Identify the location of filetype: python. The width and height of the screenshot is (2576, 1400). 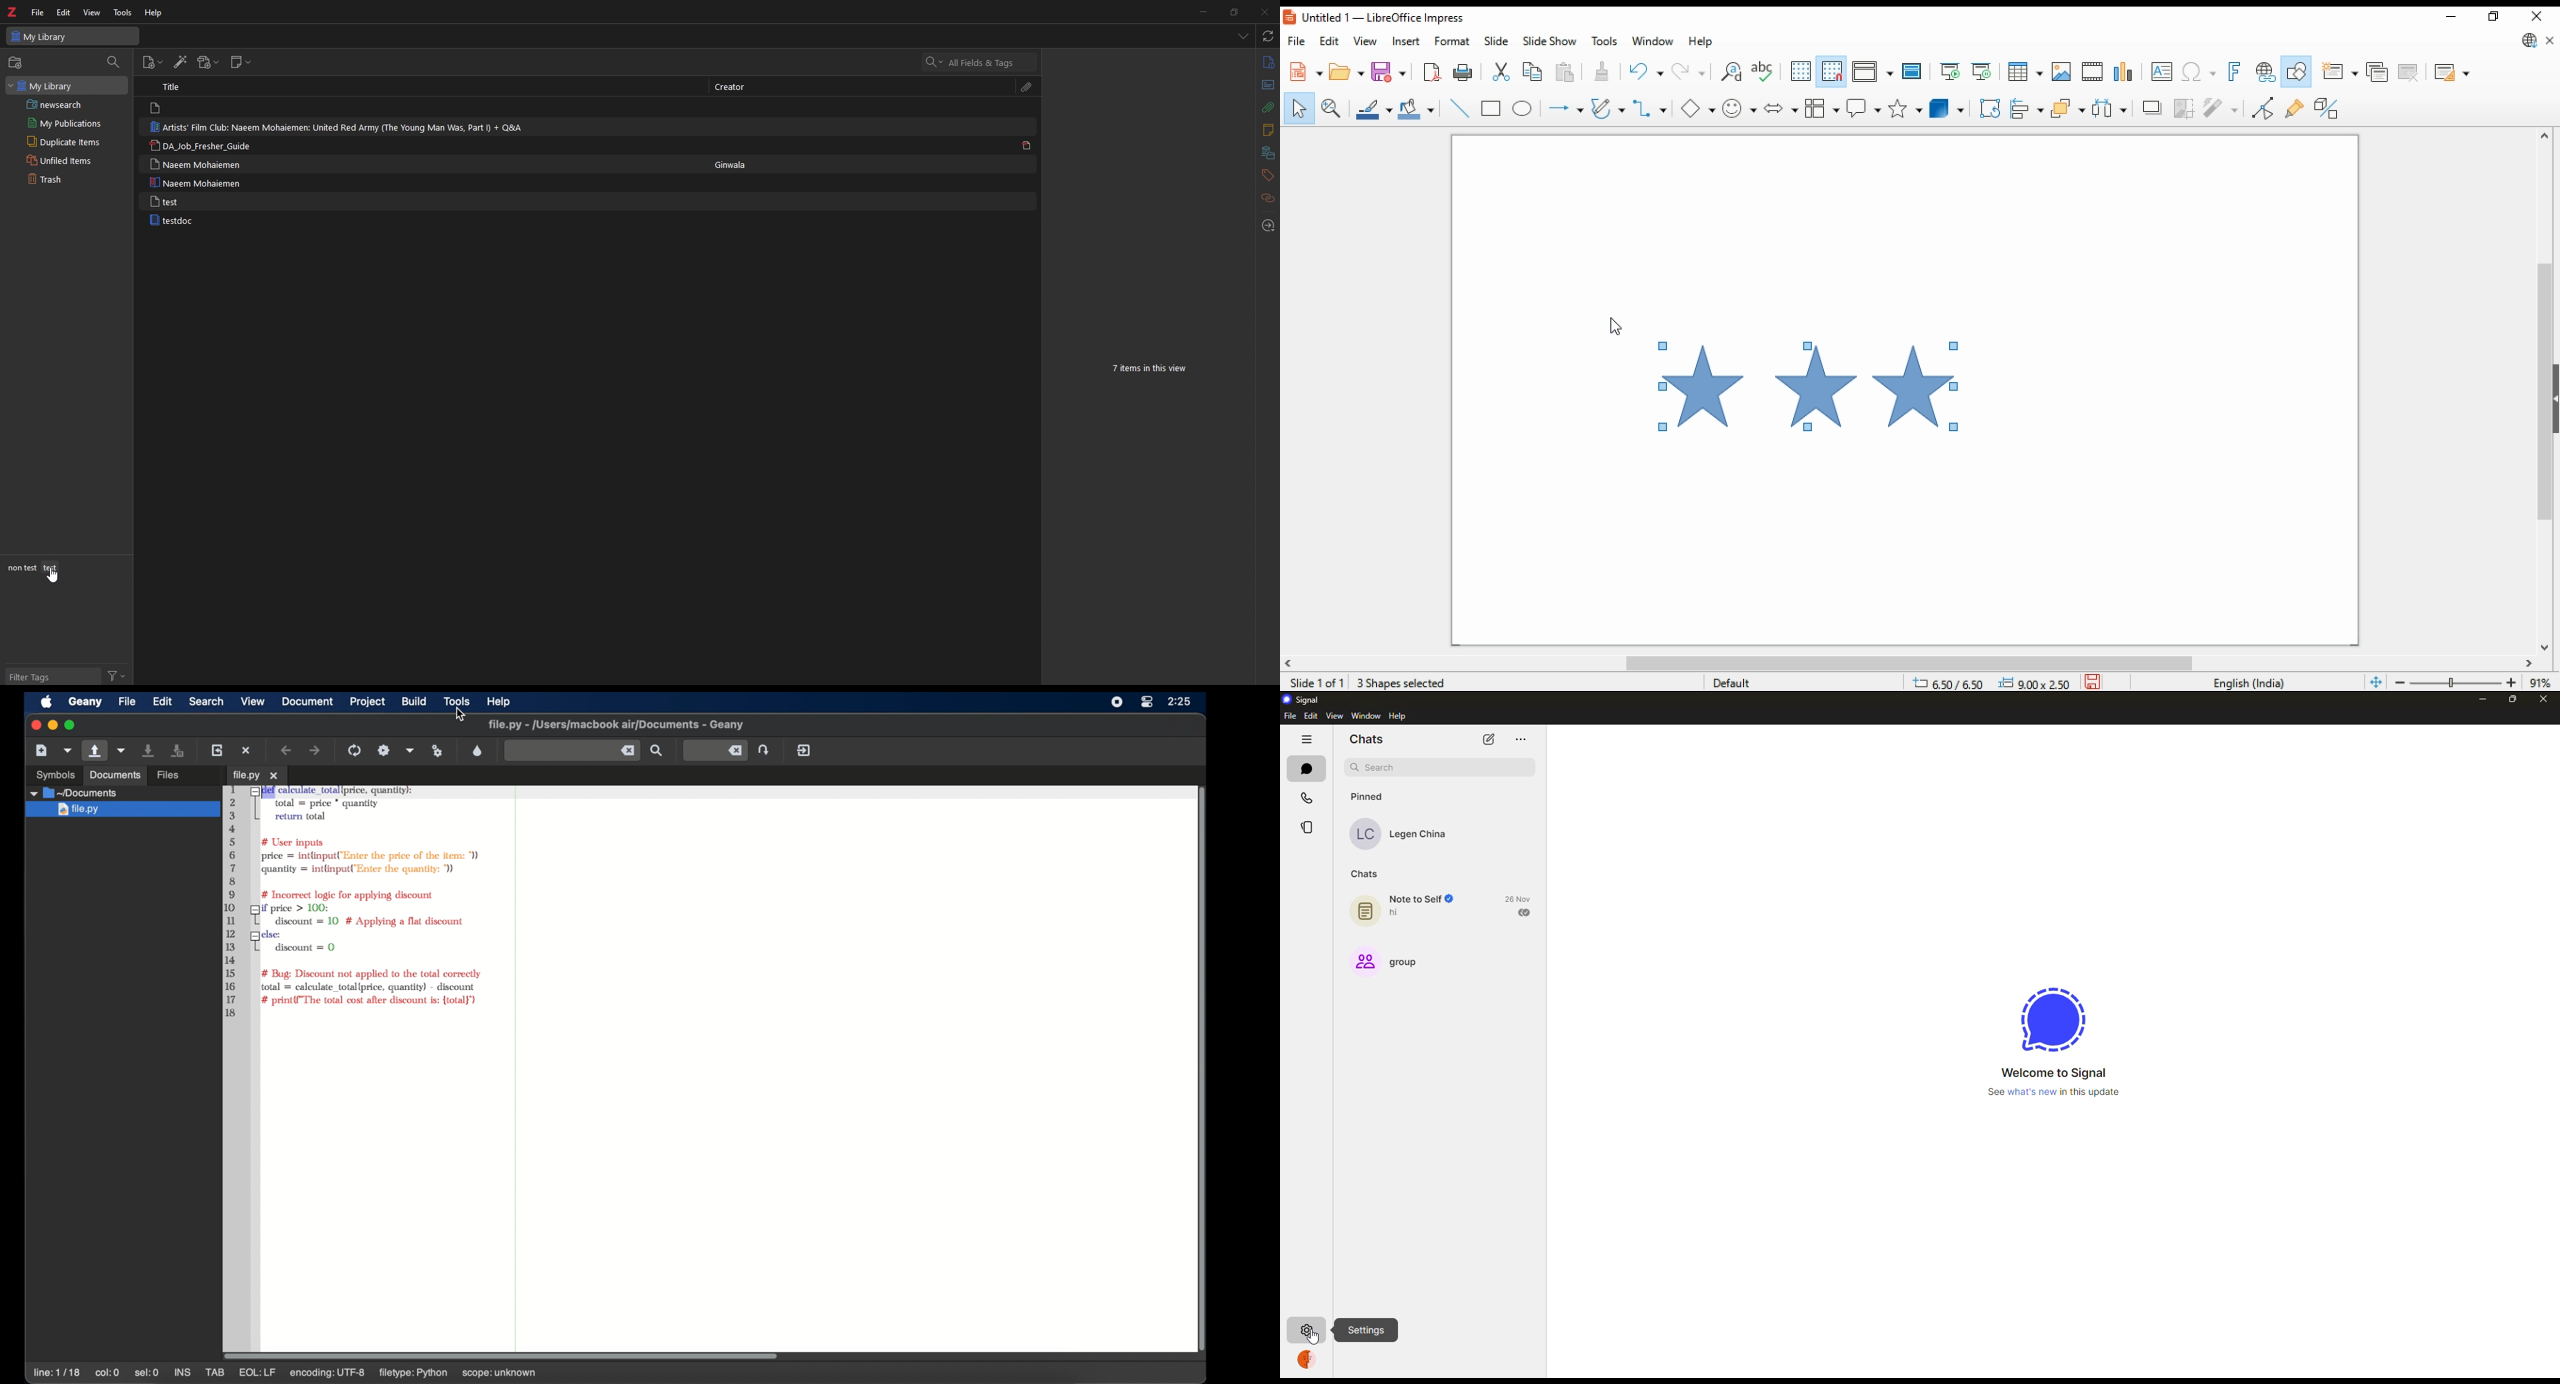
(450, 1372).